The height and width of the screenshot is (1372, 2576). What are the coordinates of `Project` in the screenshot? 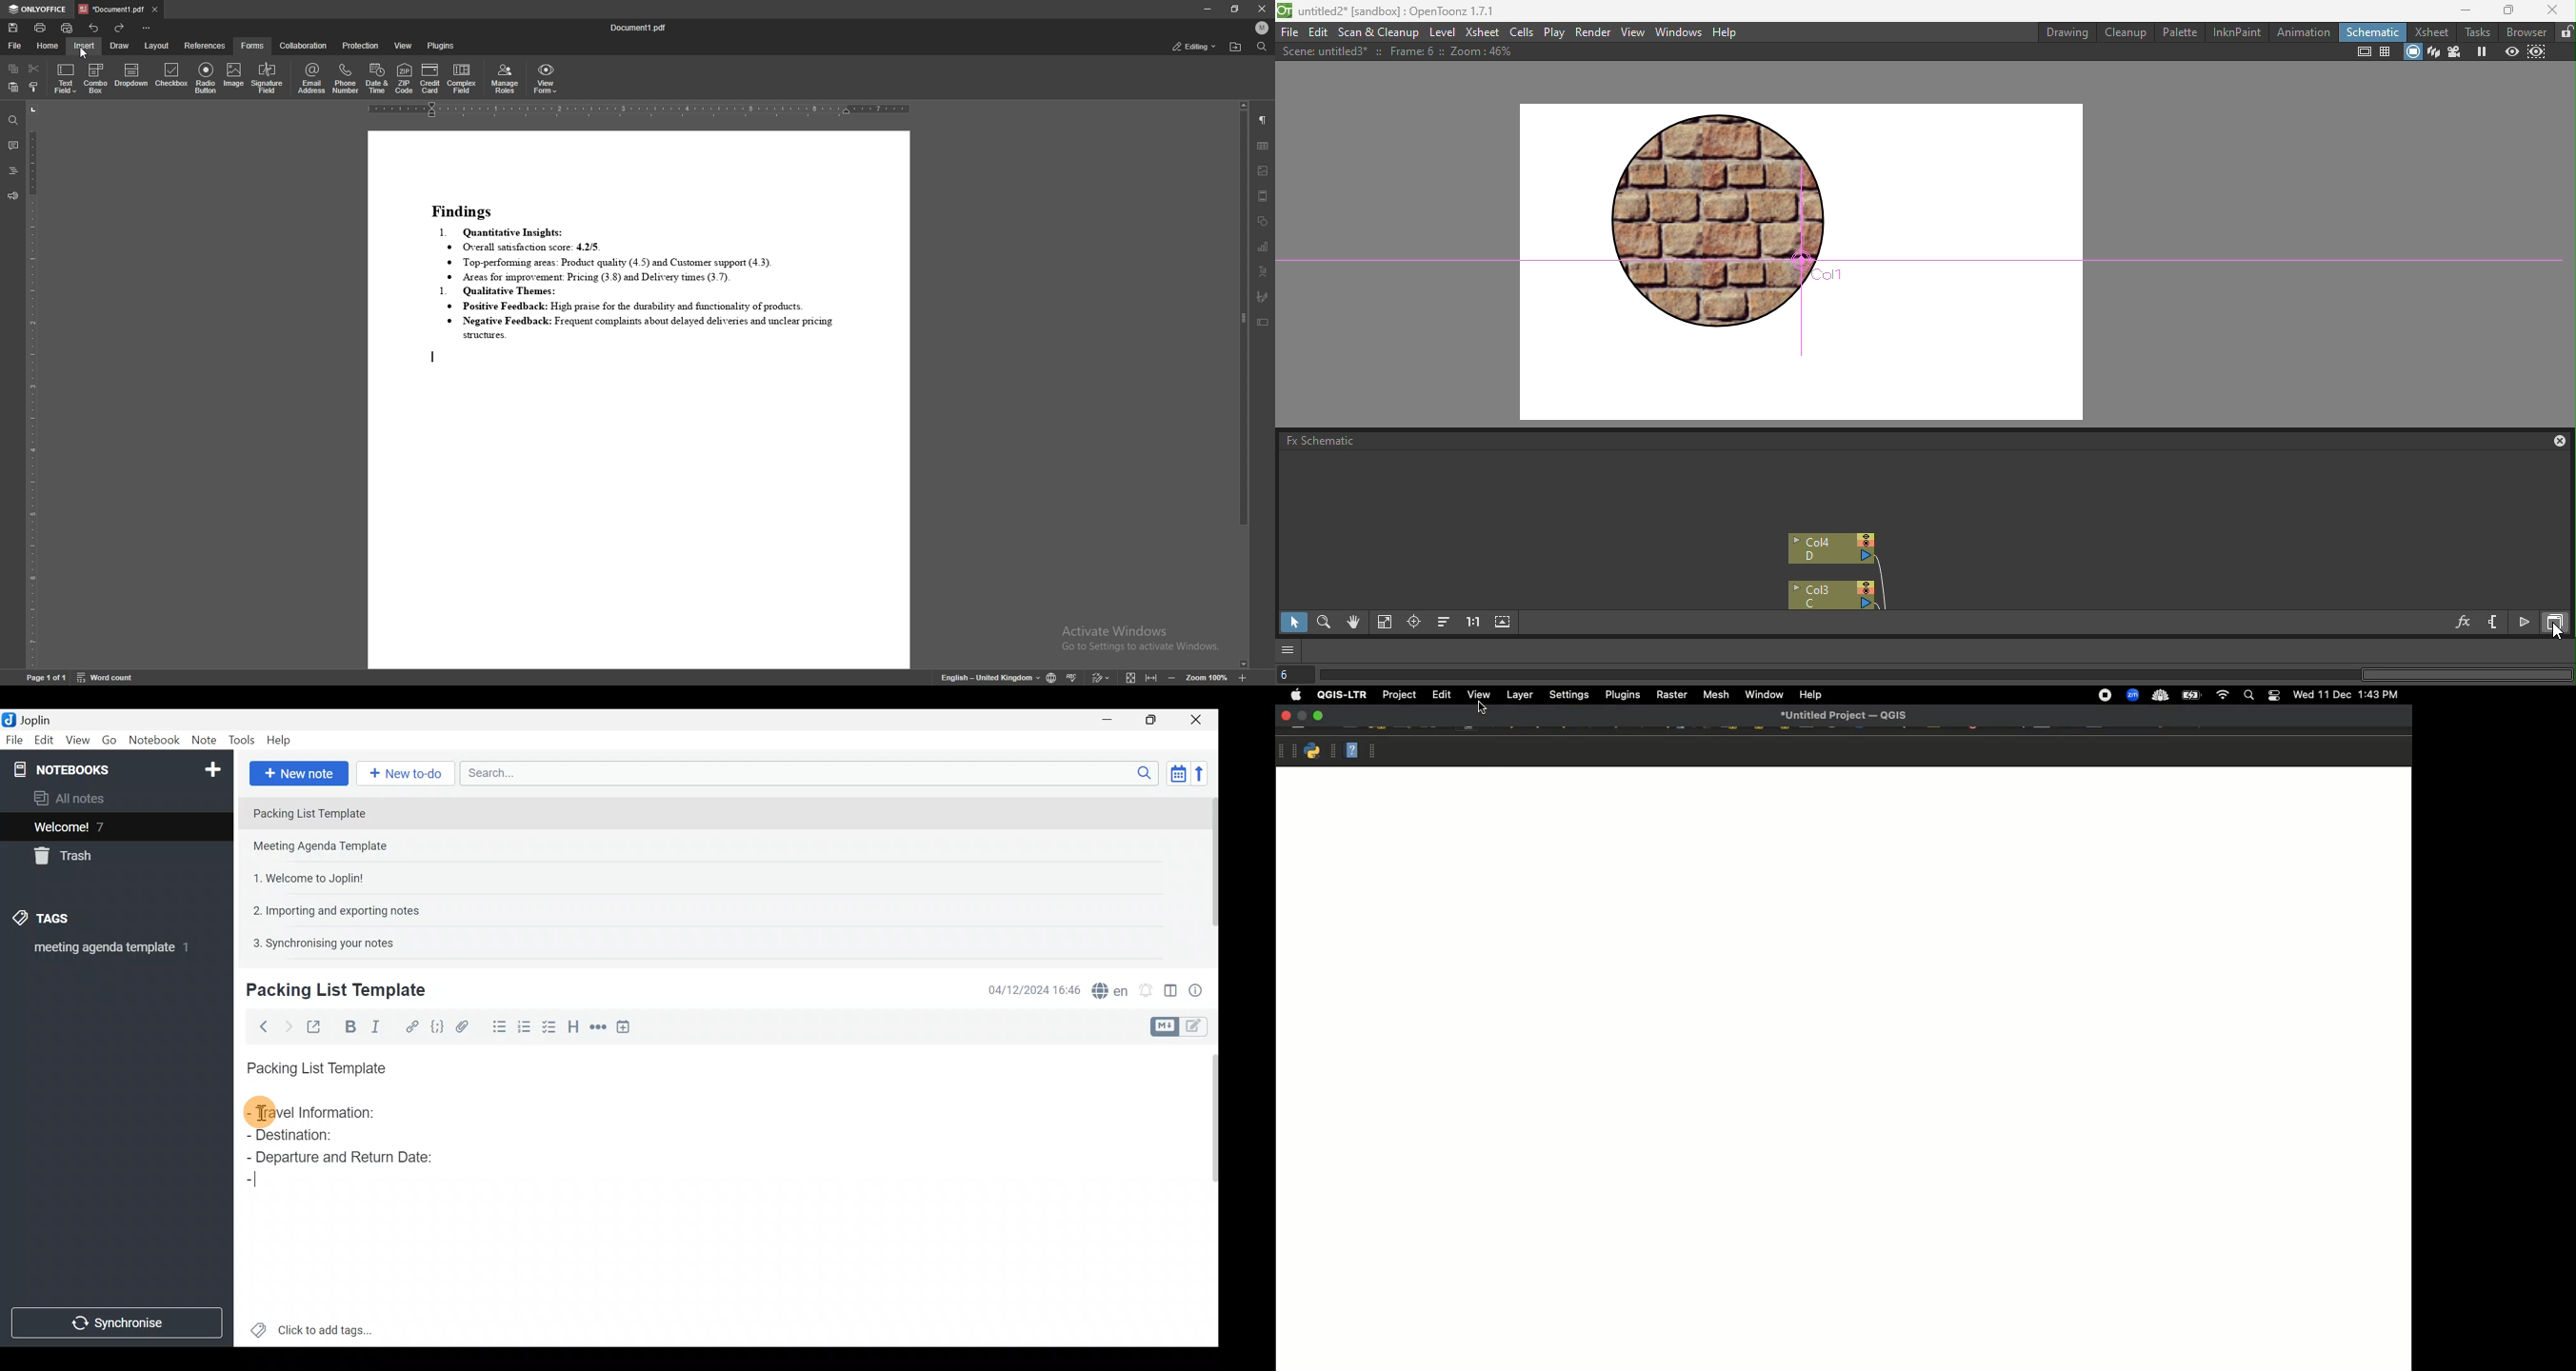 It's located at (1399, 696).